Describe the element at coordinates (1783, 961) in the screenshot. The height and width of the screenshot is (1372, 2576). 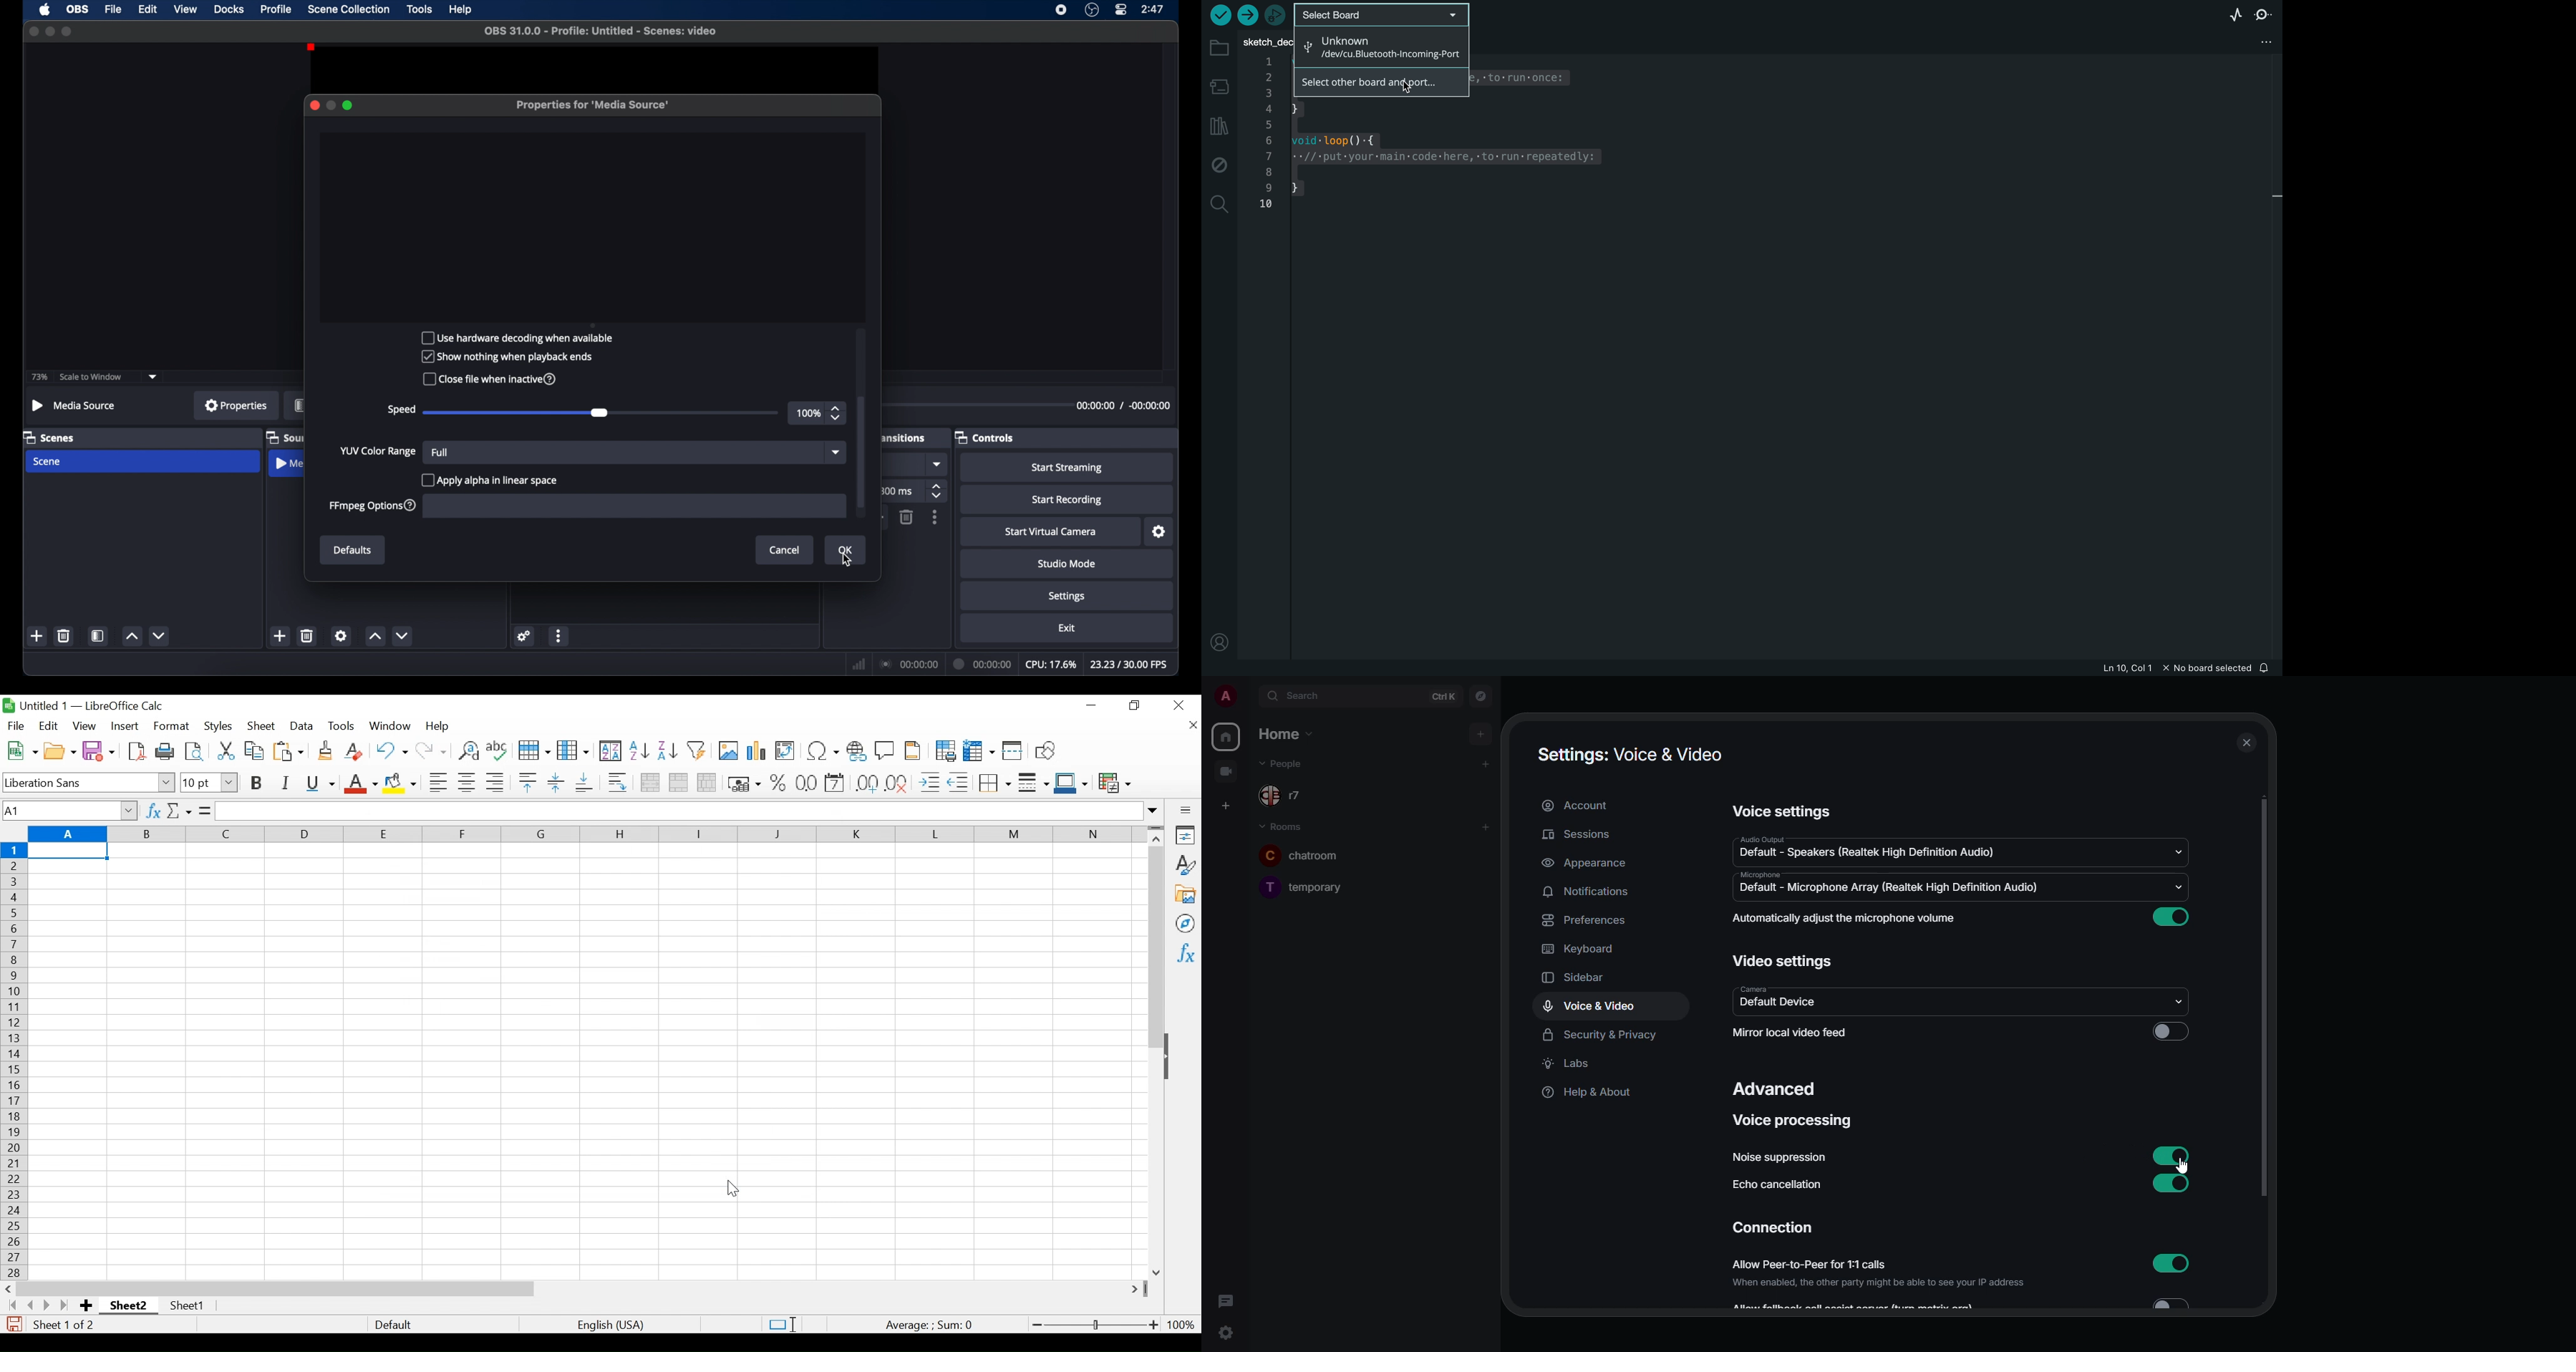
I see `video settings` at that location.